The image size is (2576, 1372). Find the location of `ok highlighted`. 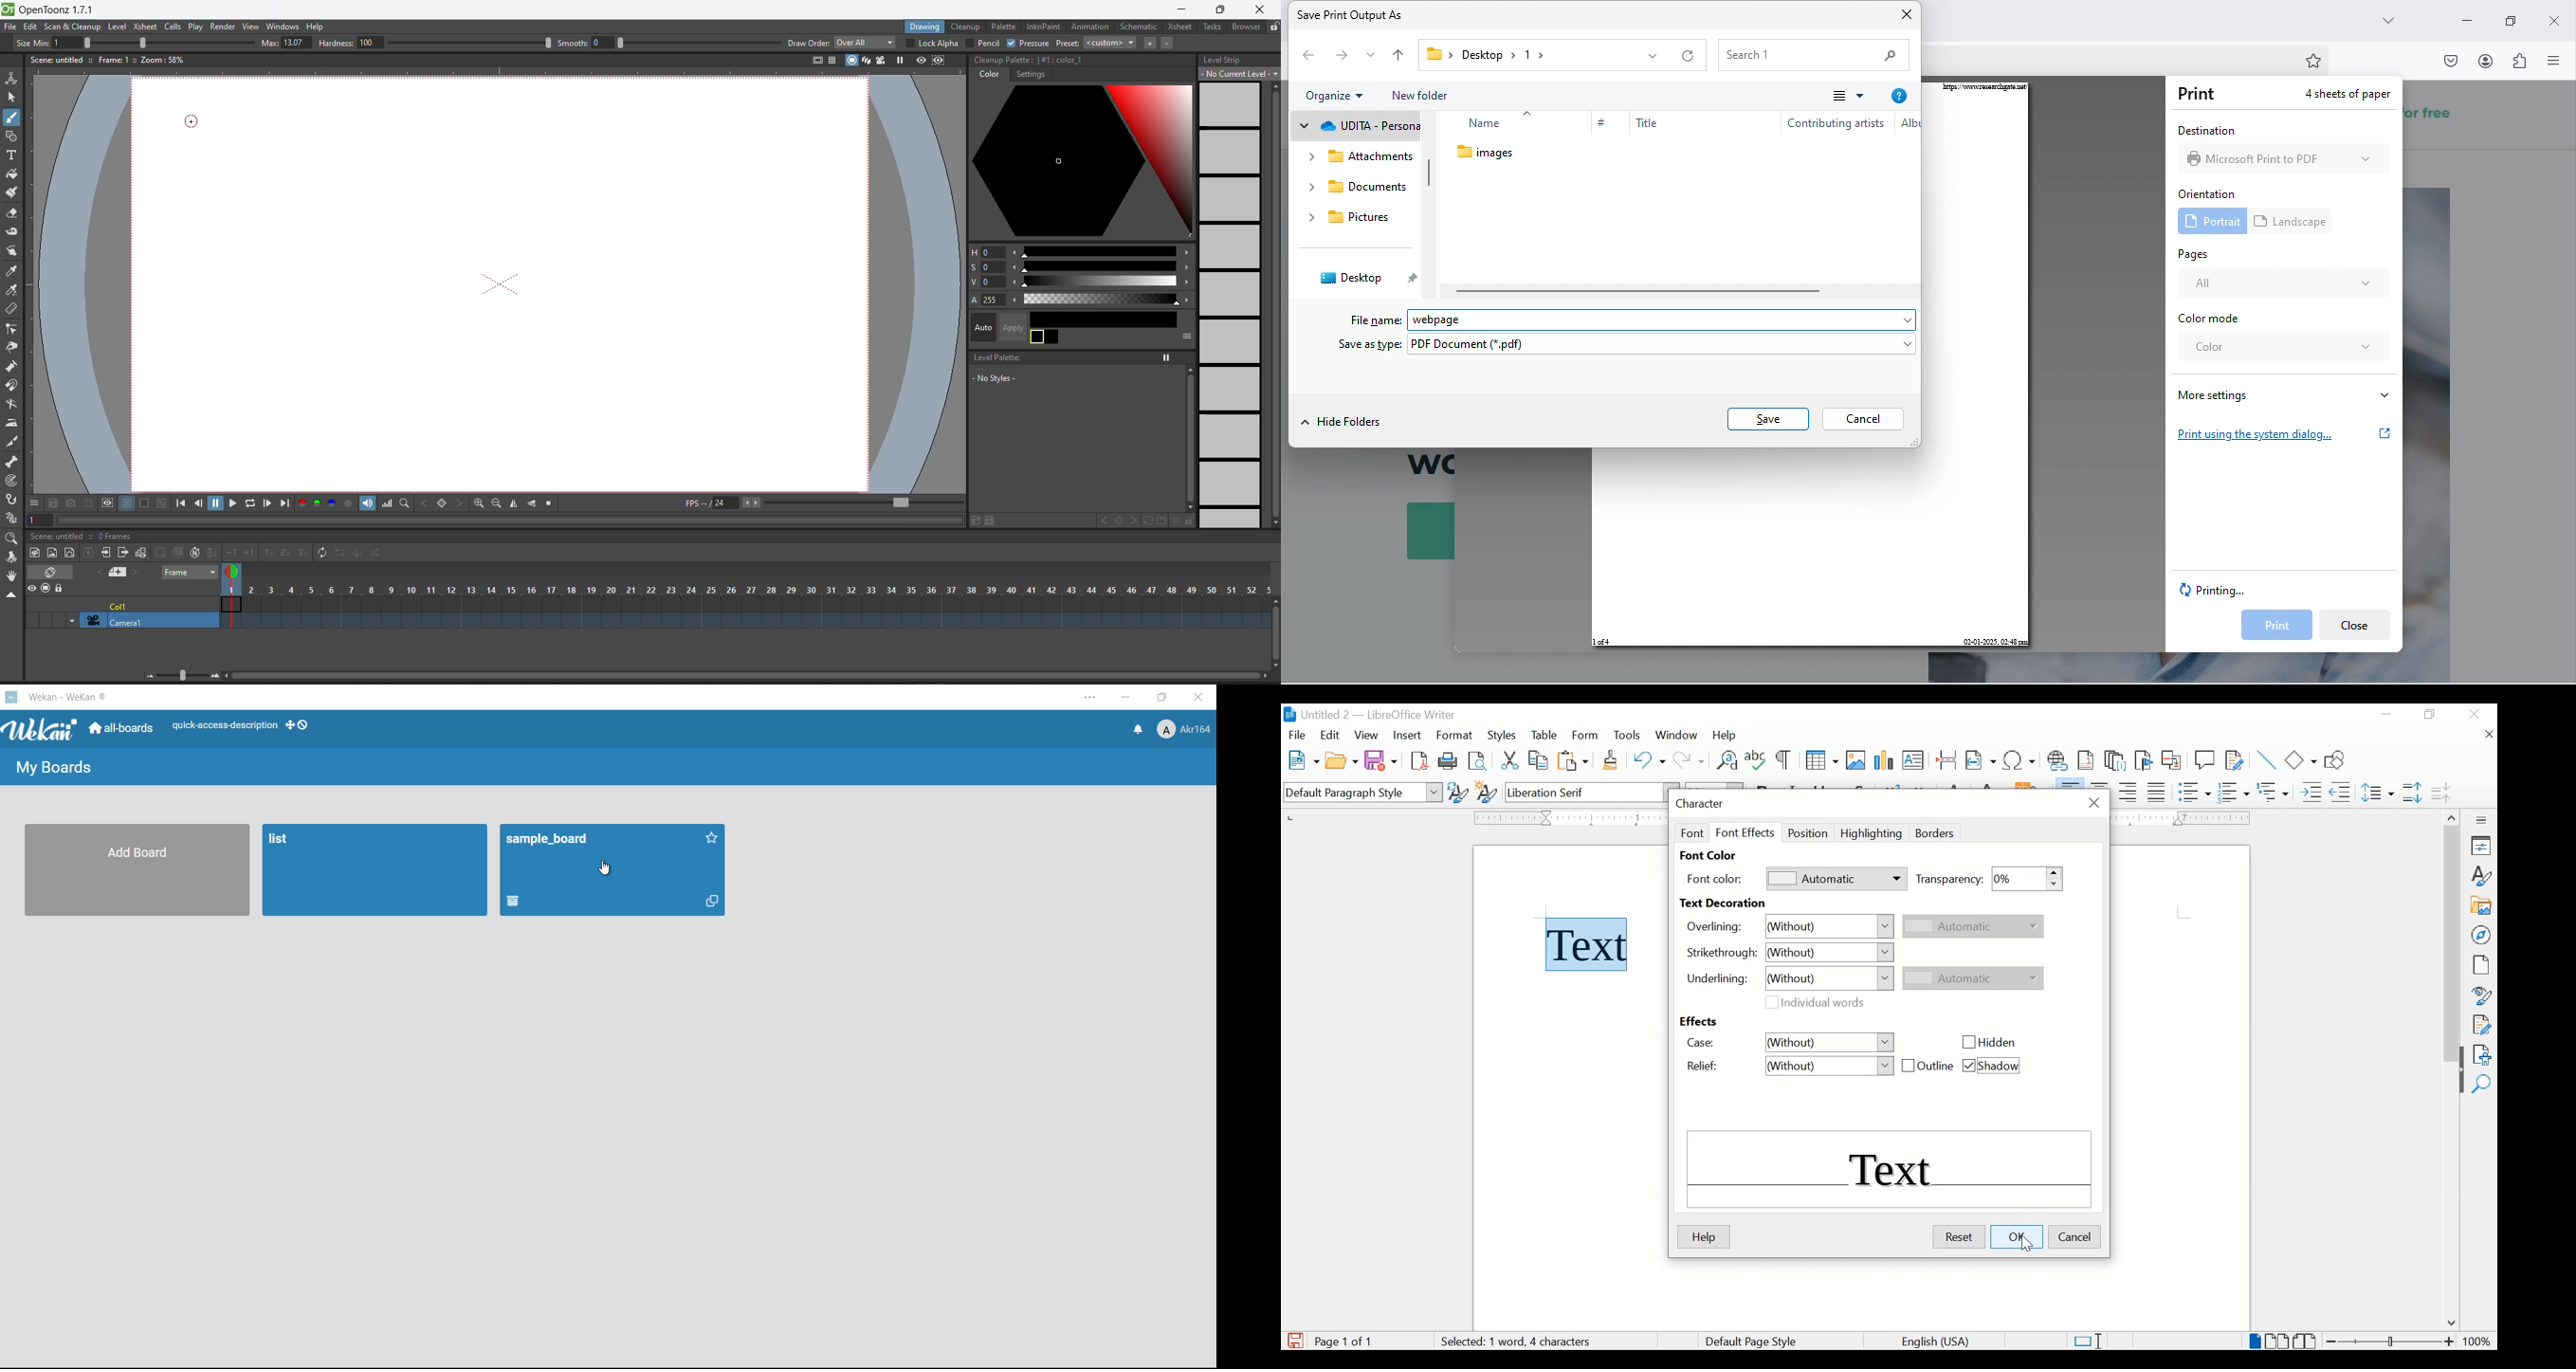

ok highlighted is located at coordinates (2016, 1238).